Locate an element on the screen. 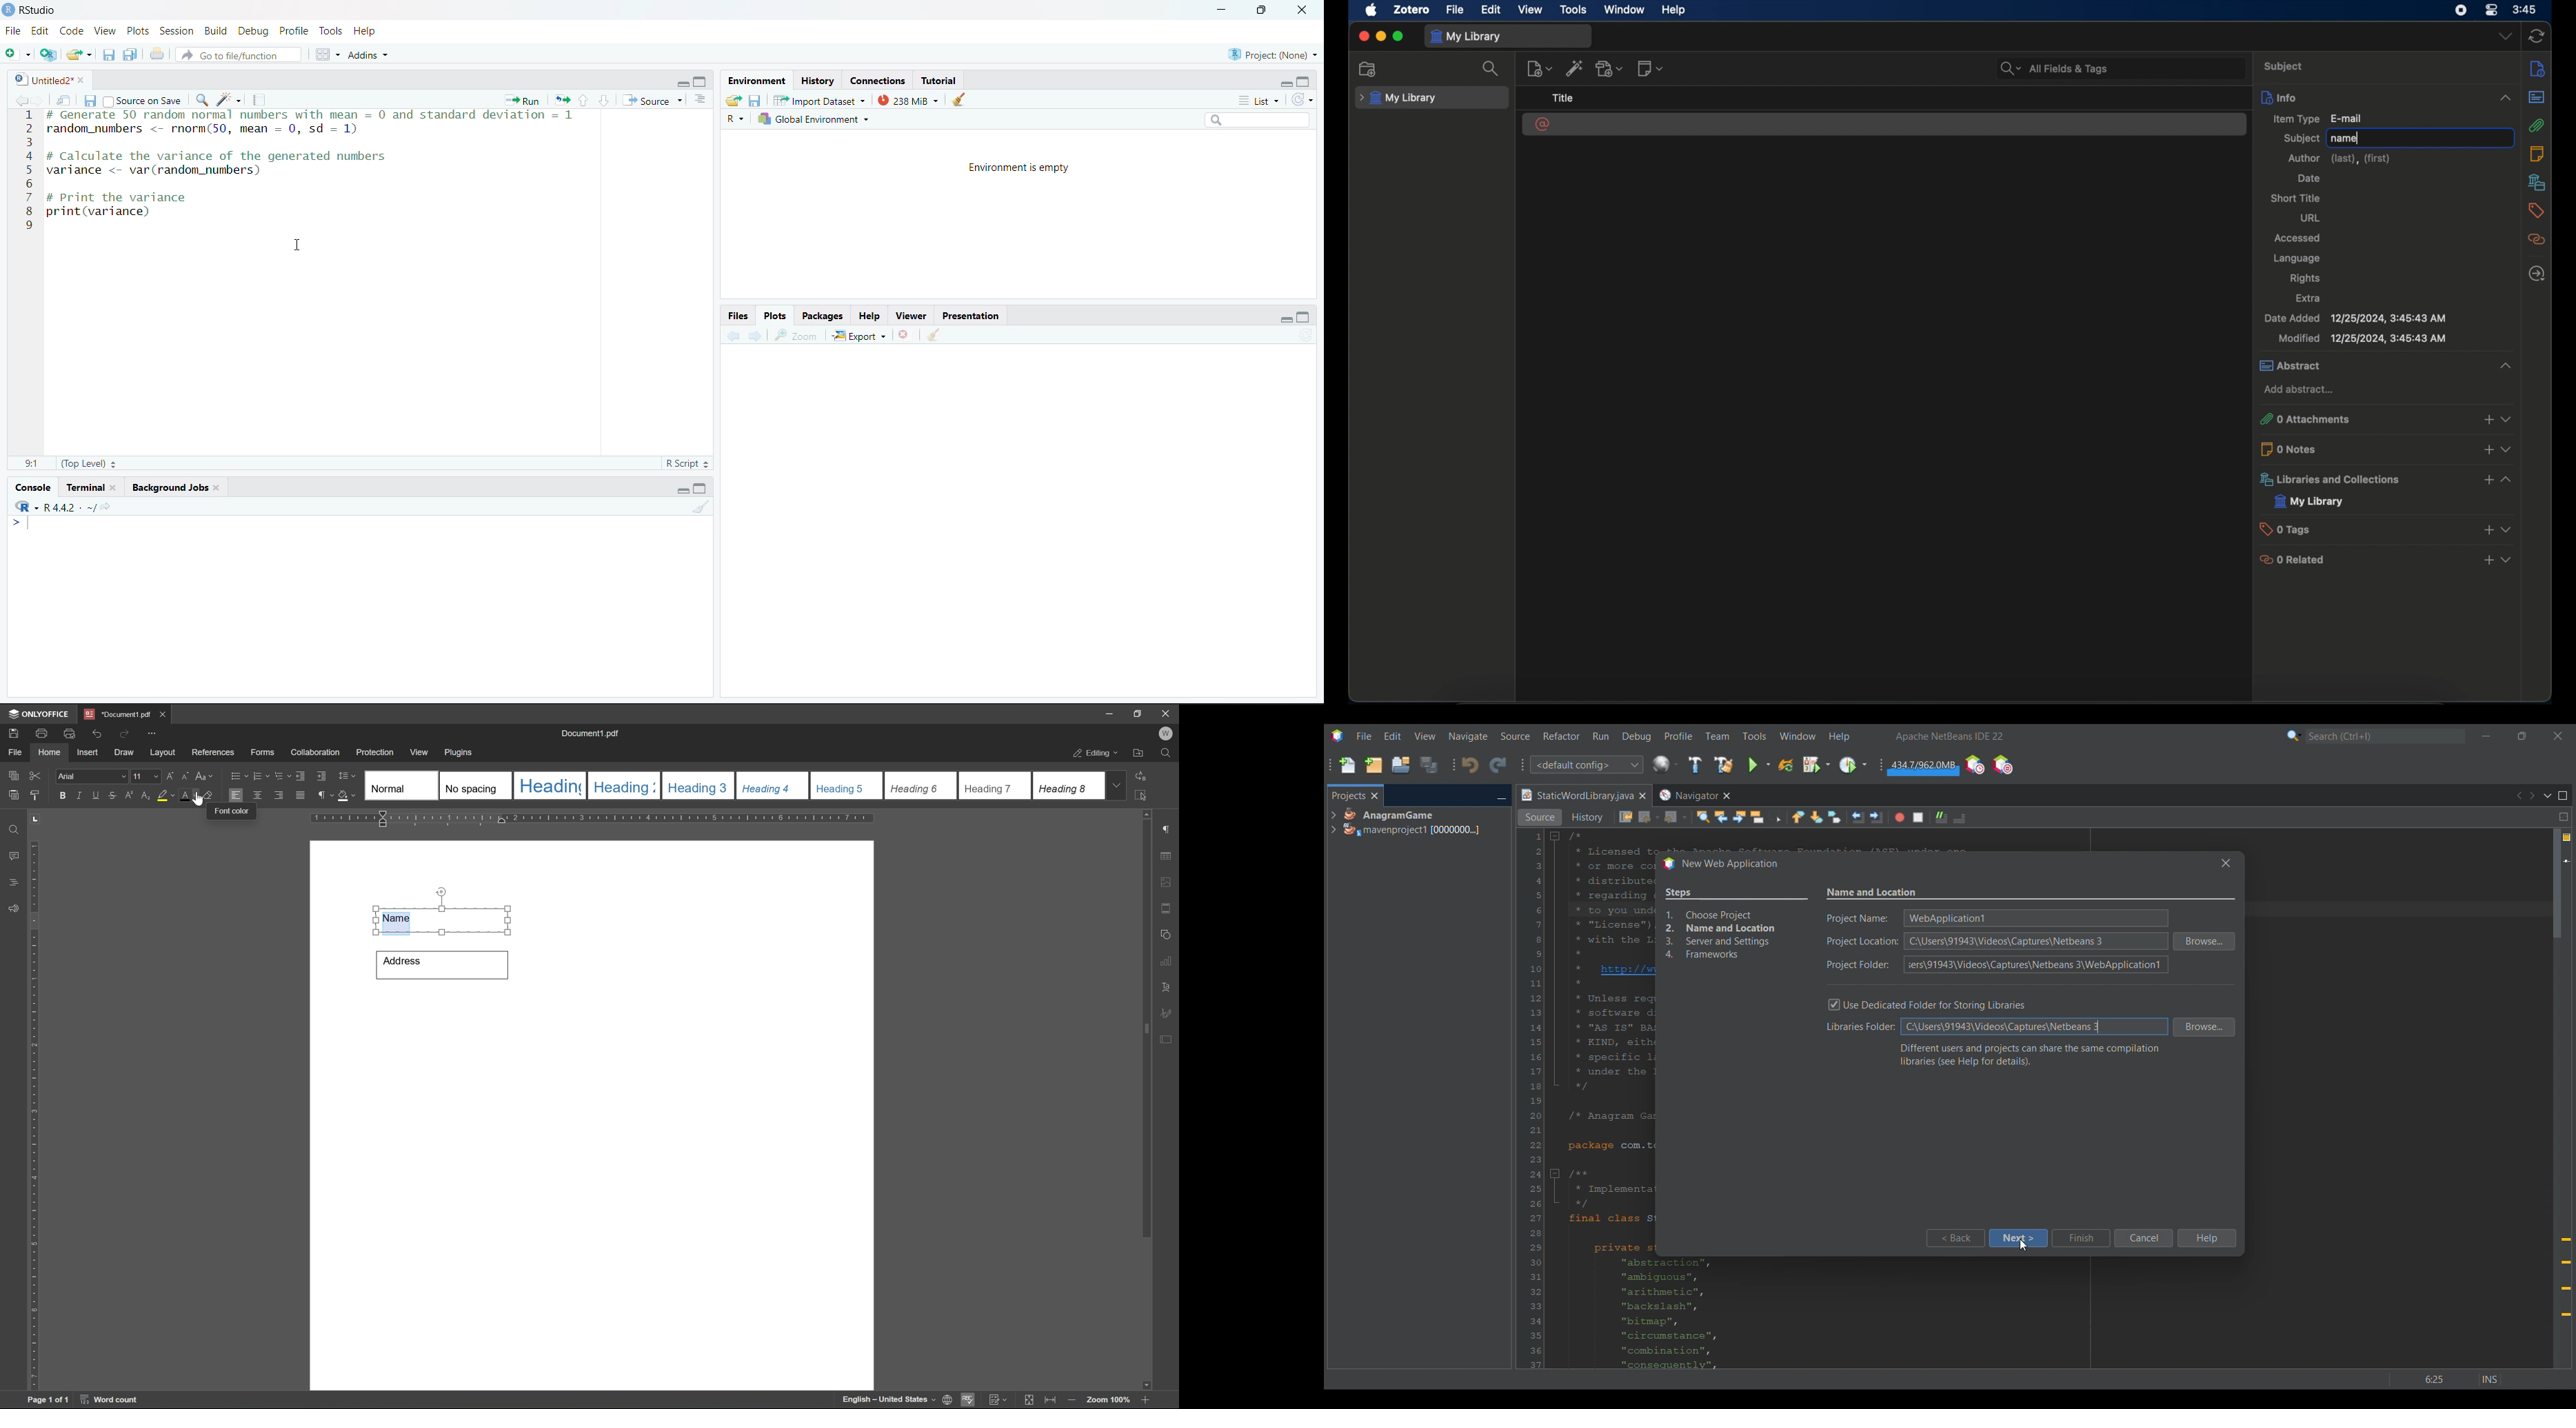  Source on Save is located at coordinates (143, 100).